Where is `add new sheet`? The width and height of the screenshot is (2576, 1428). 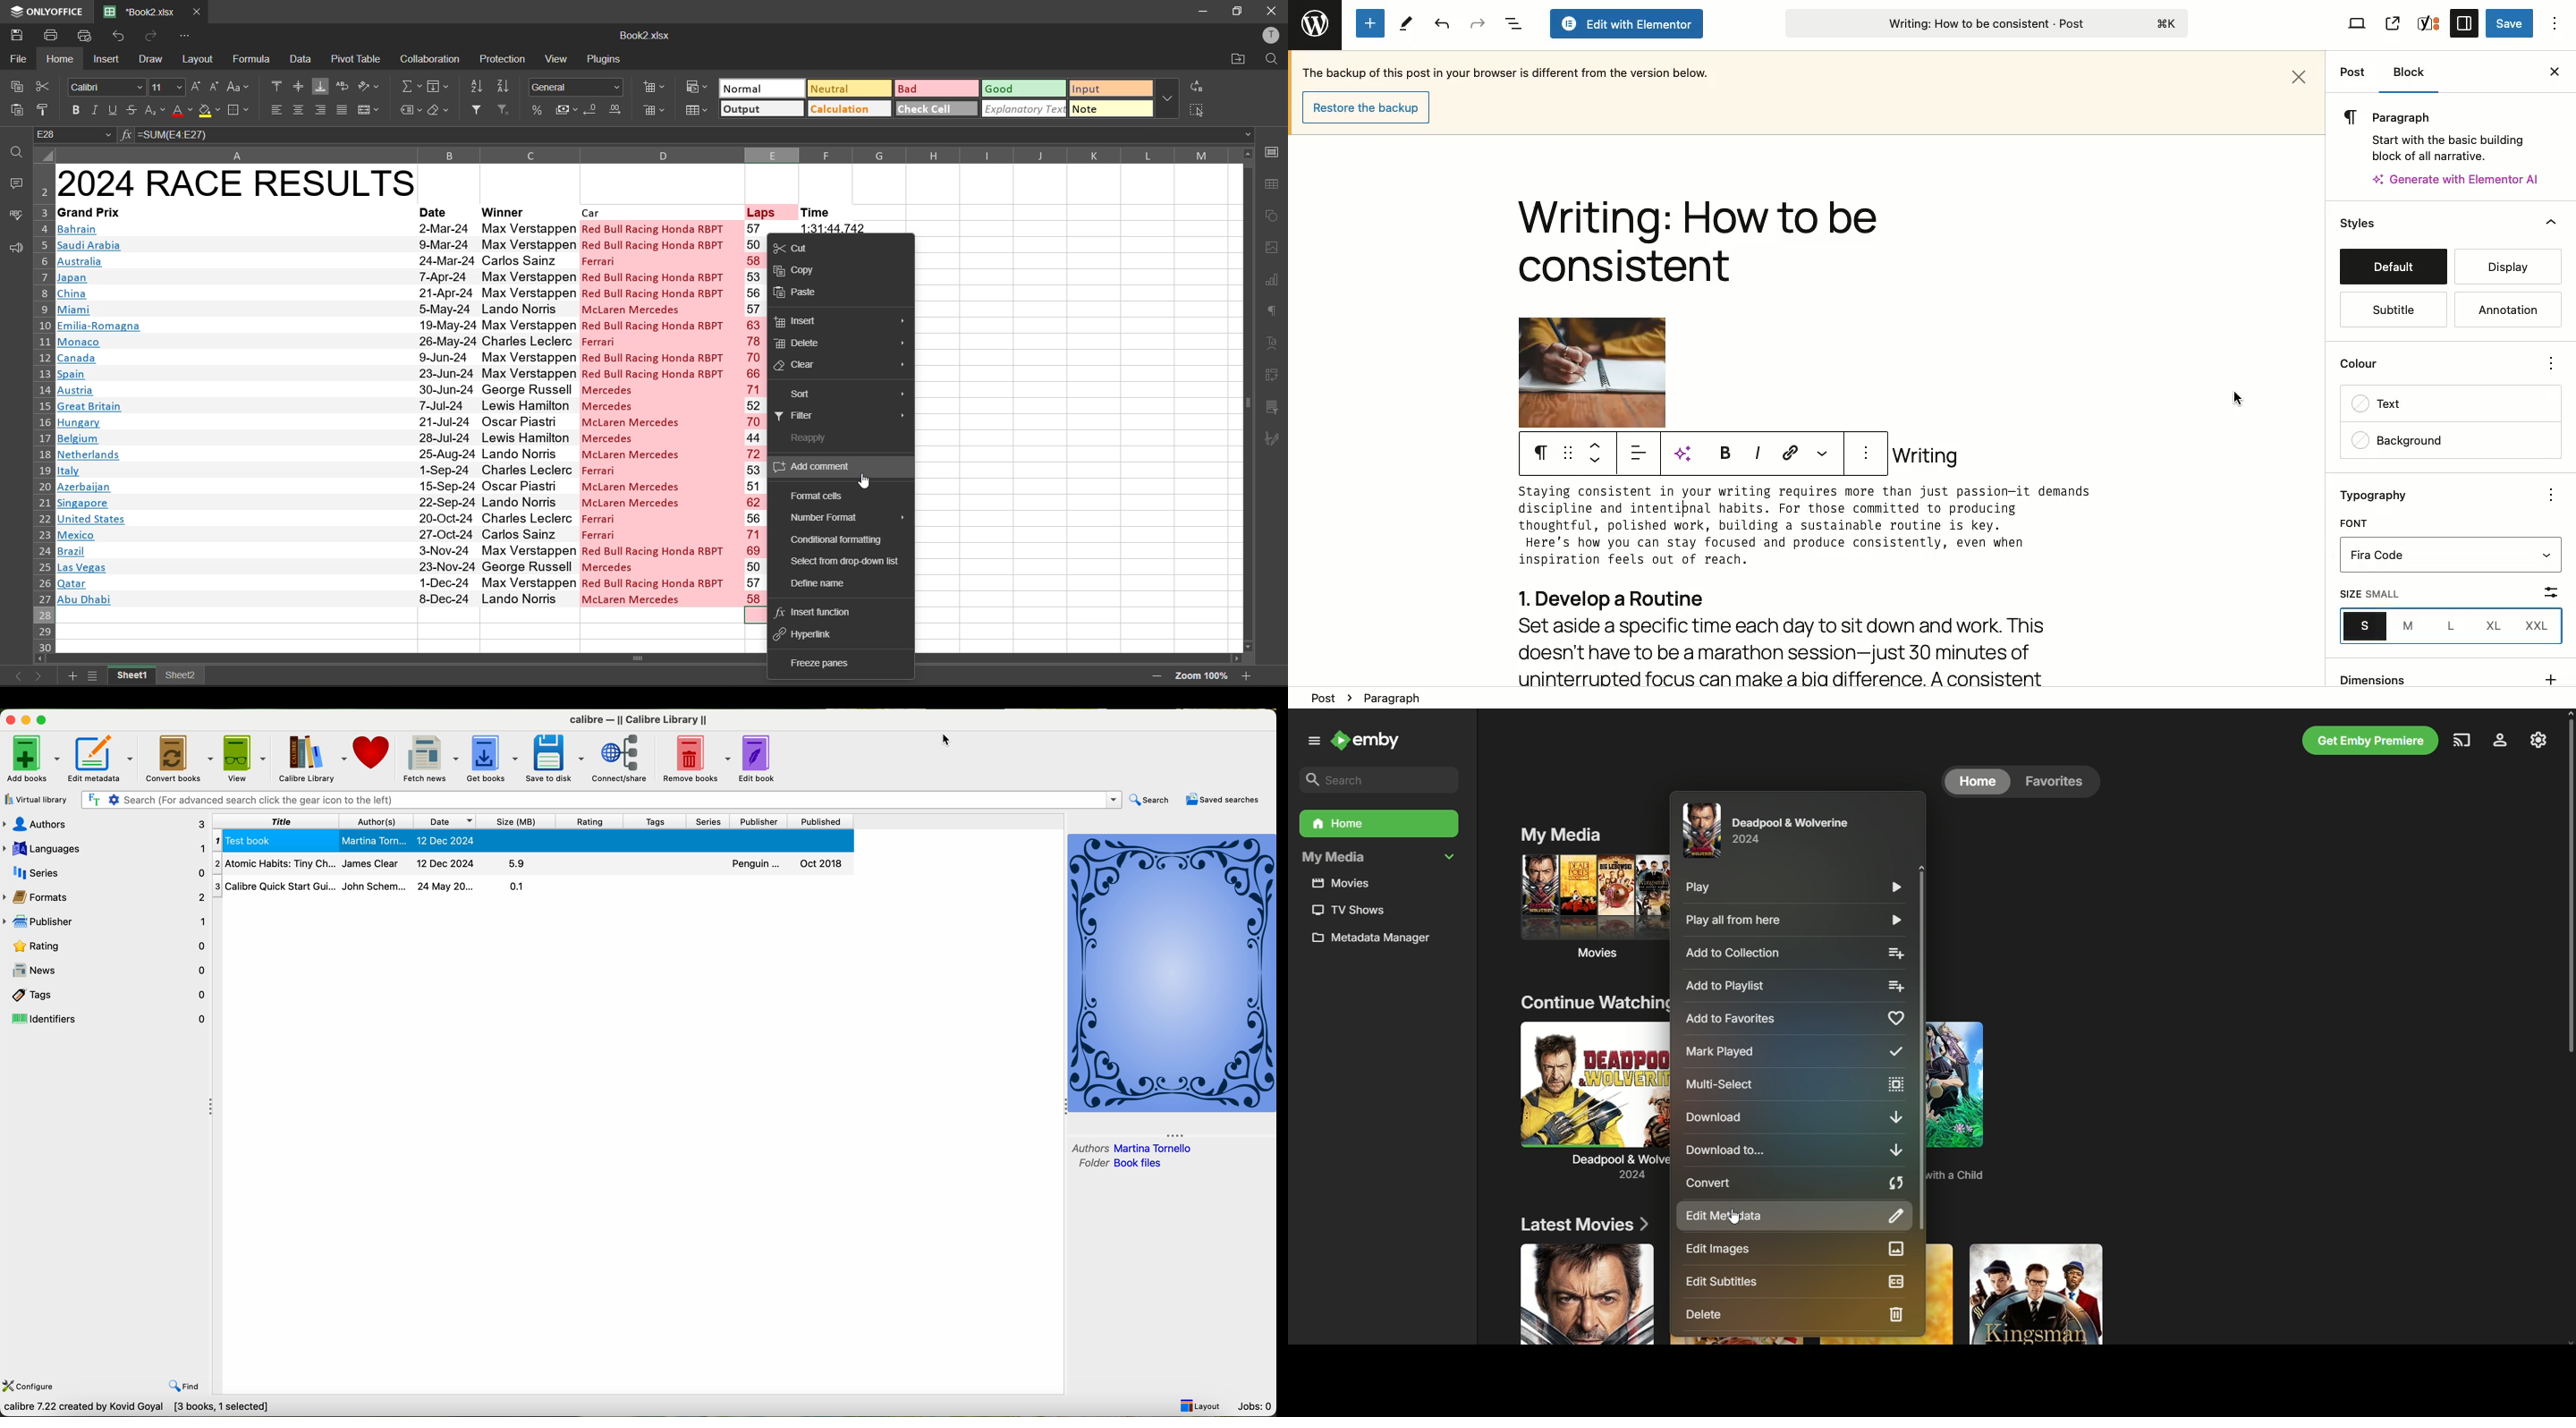 add new sheet is located at coordinates (72, 676).